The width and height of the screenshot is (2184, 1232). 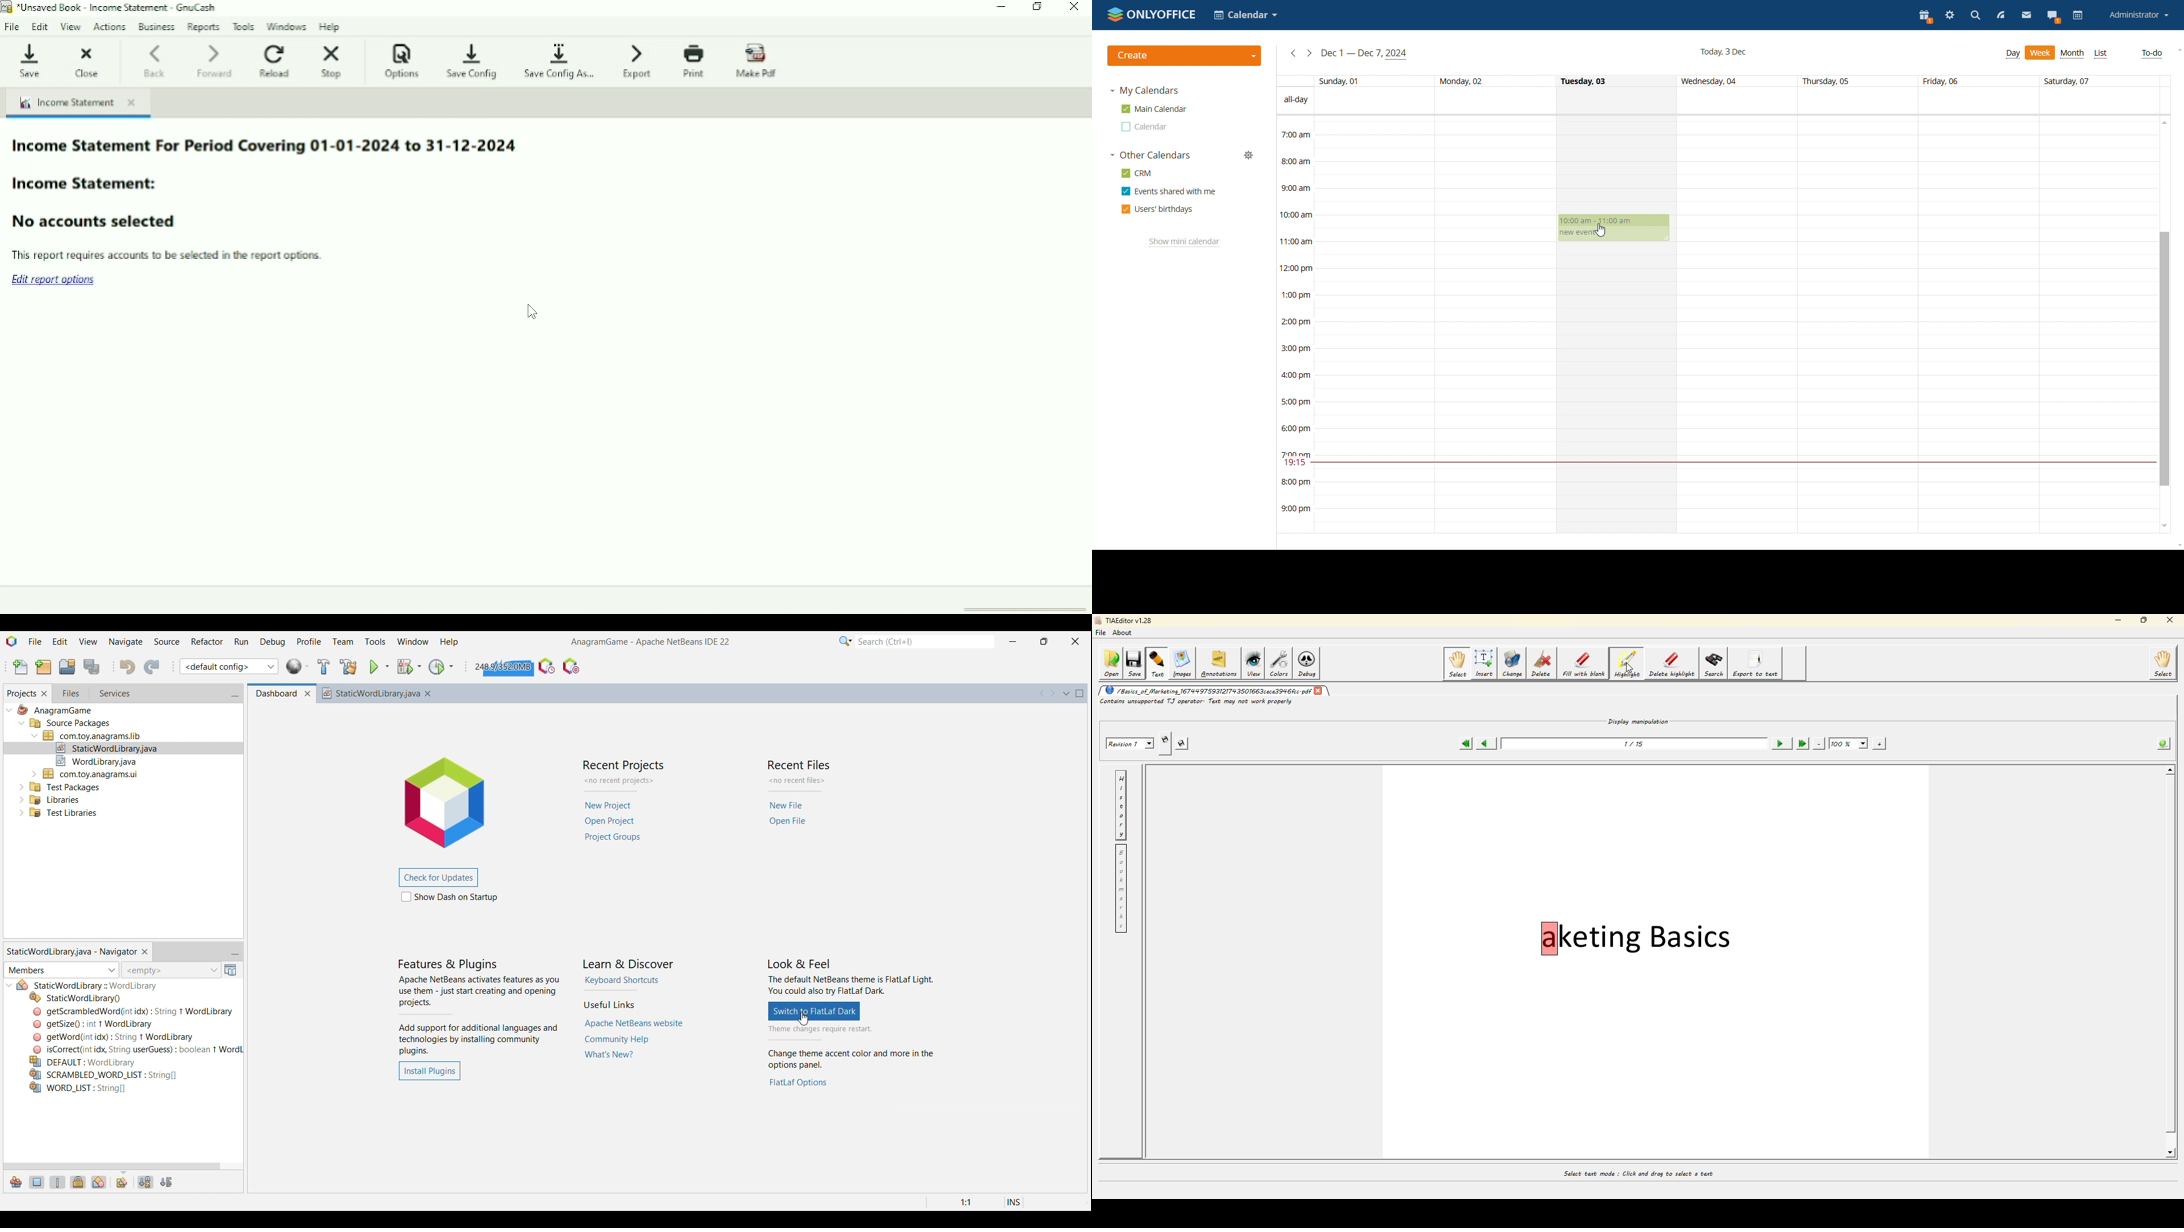 What do you see at coordinates (10, 985) in the screenshot?
I see `Click to collapse current file` at bounding box center [10, 985].